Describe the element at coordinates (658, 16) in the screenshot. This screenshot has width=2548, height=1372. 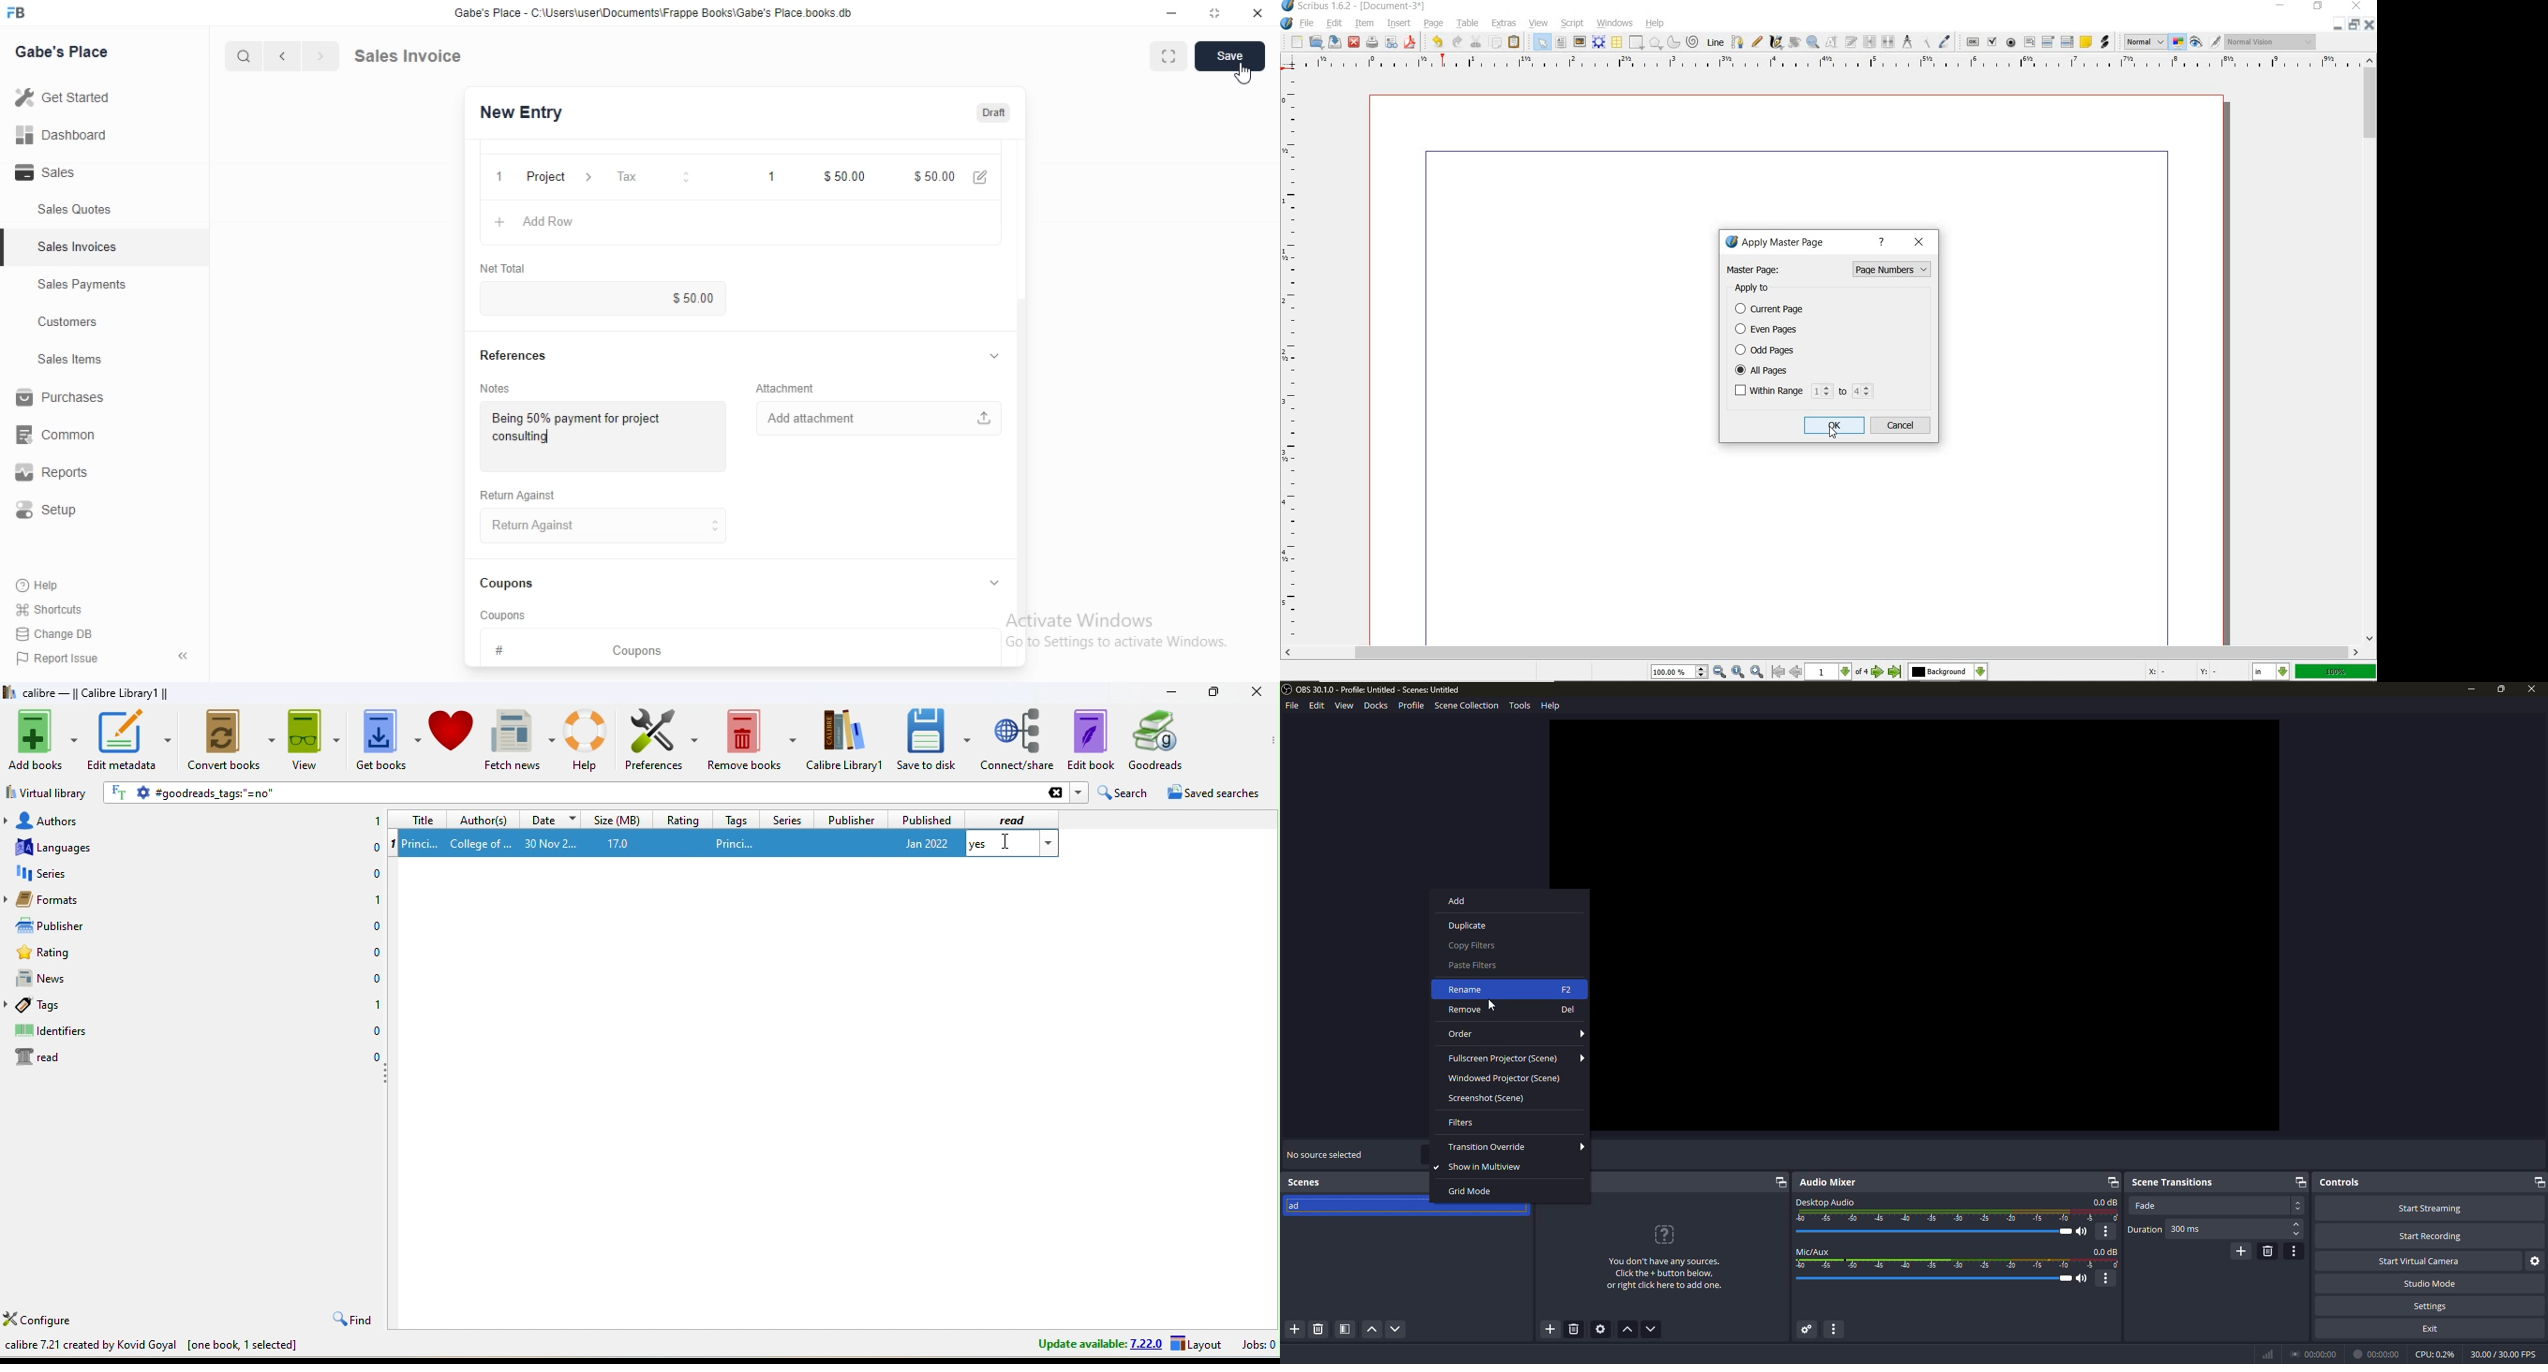
I see `Gabe's Place - C \Wsers\usenDocuments\Frappe Books\Gabe's Place books db` at that location.